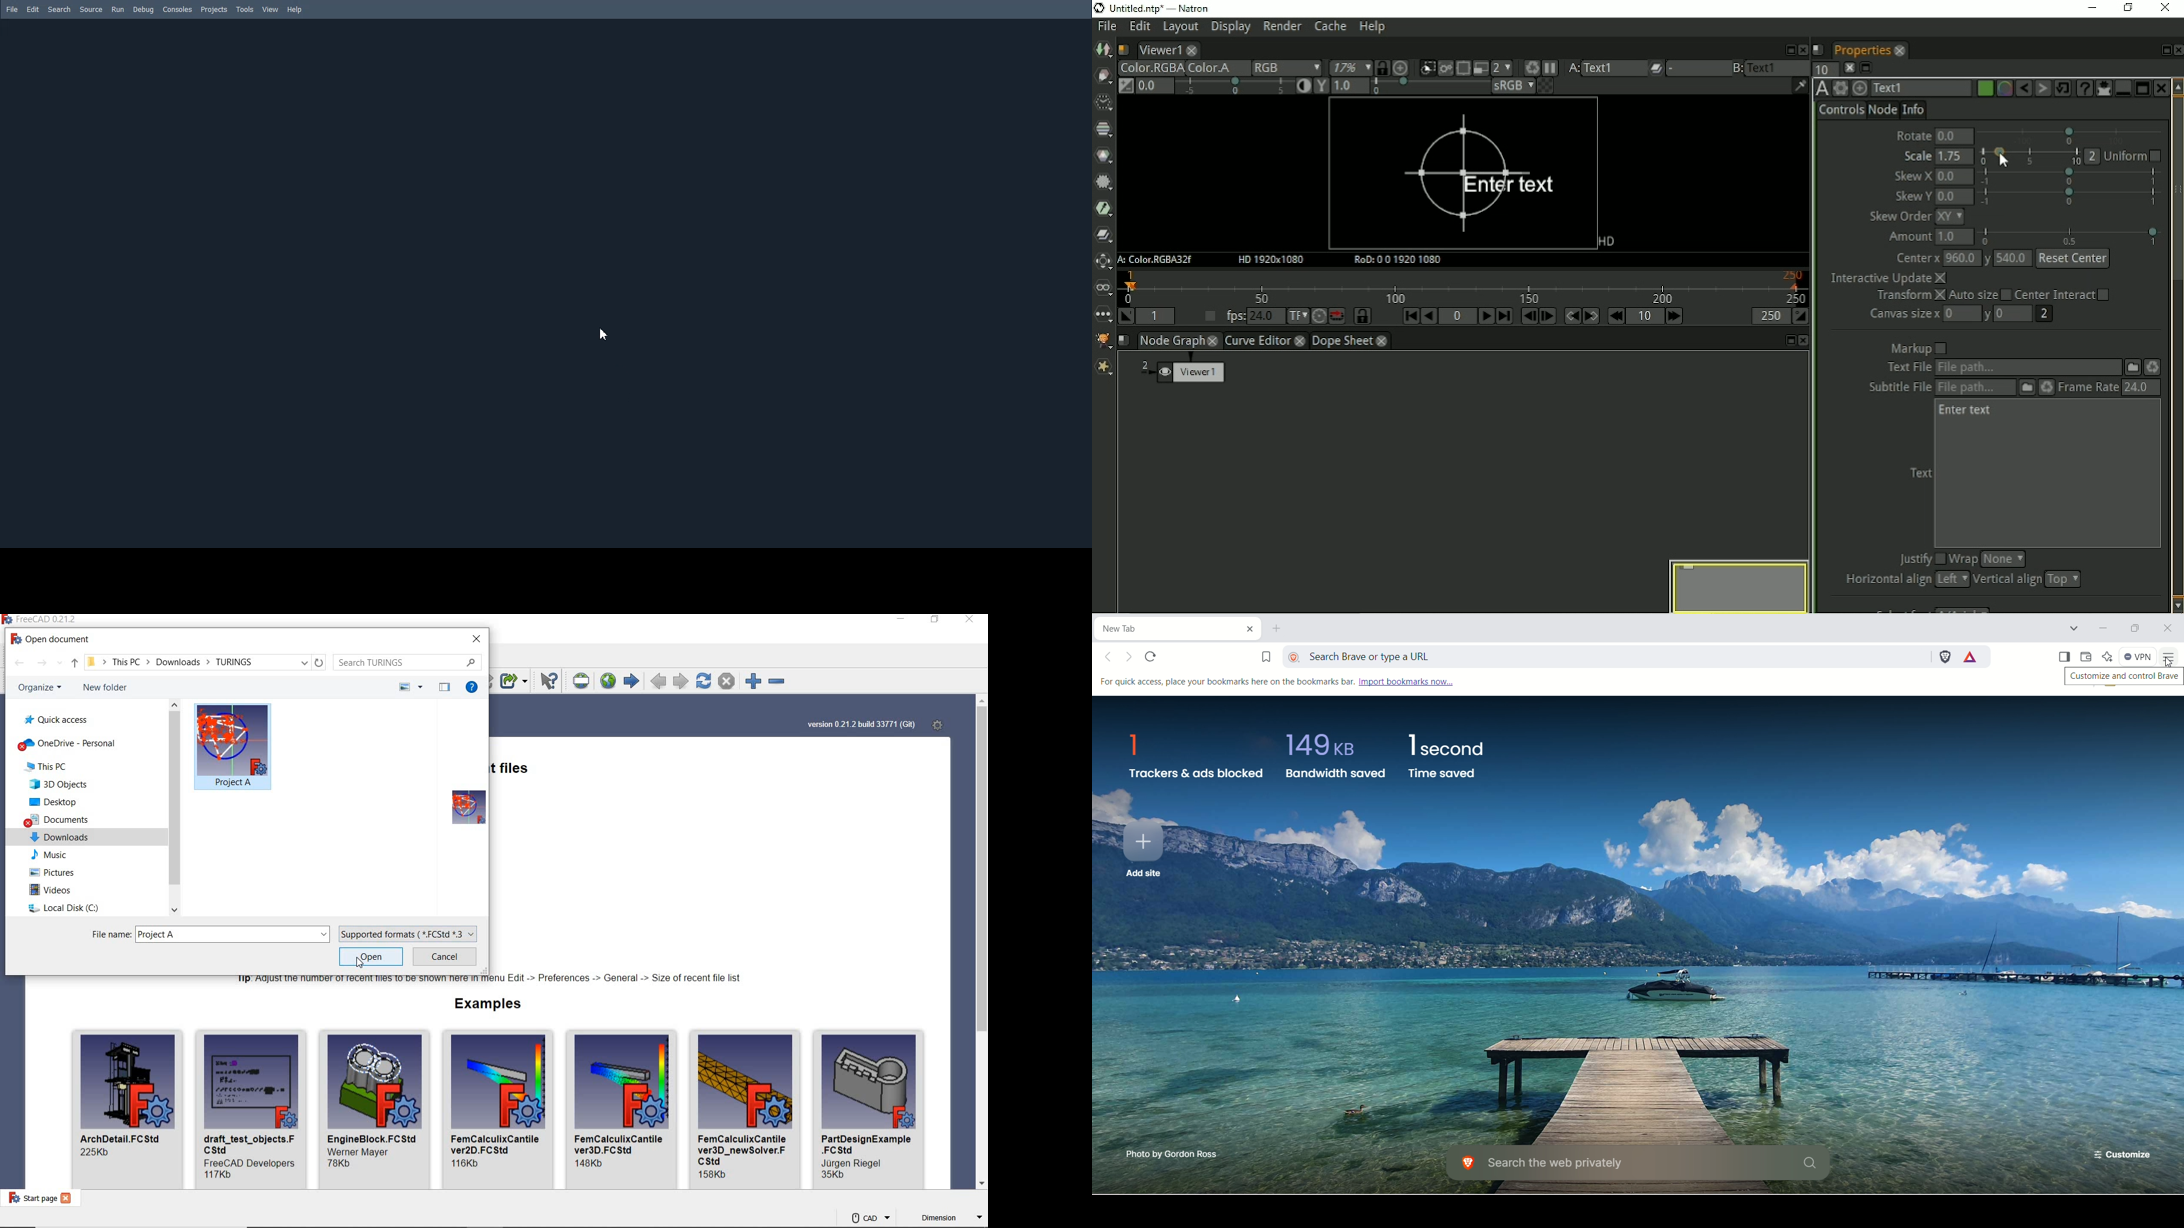  What do you see at coordinates (631, 682) in the screenshot?
I see `START PAGE` at bounding box center [631, 682].